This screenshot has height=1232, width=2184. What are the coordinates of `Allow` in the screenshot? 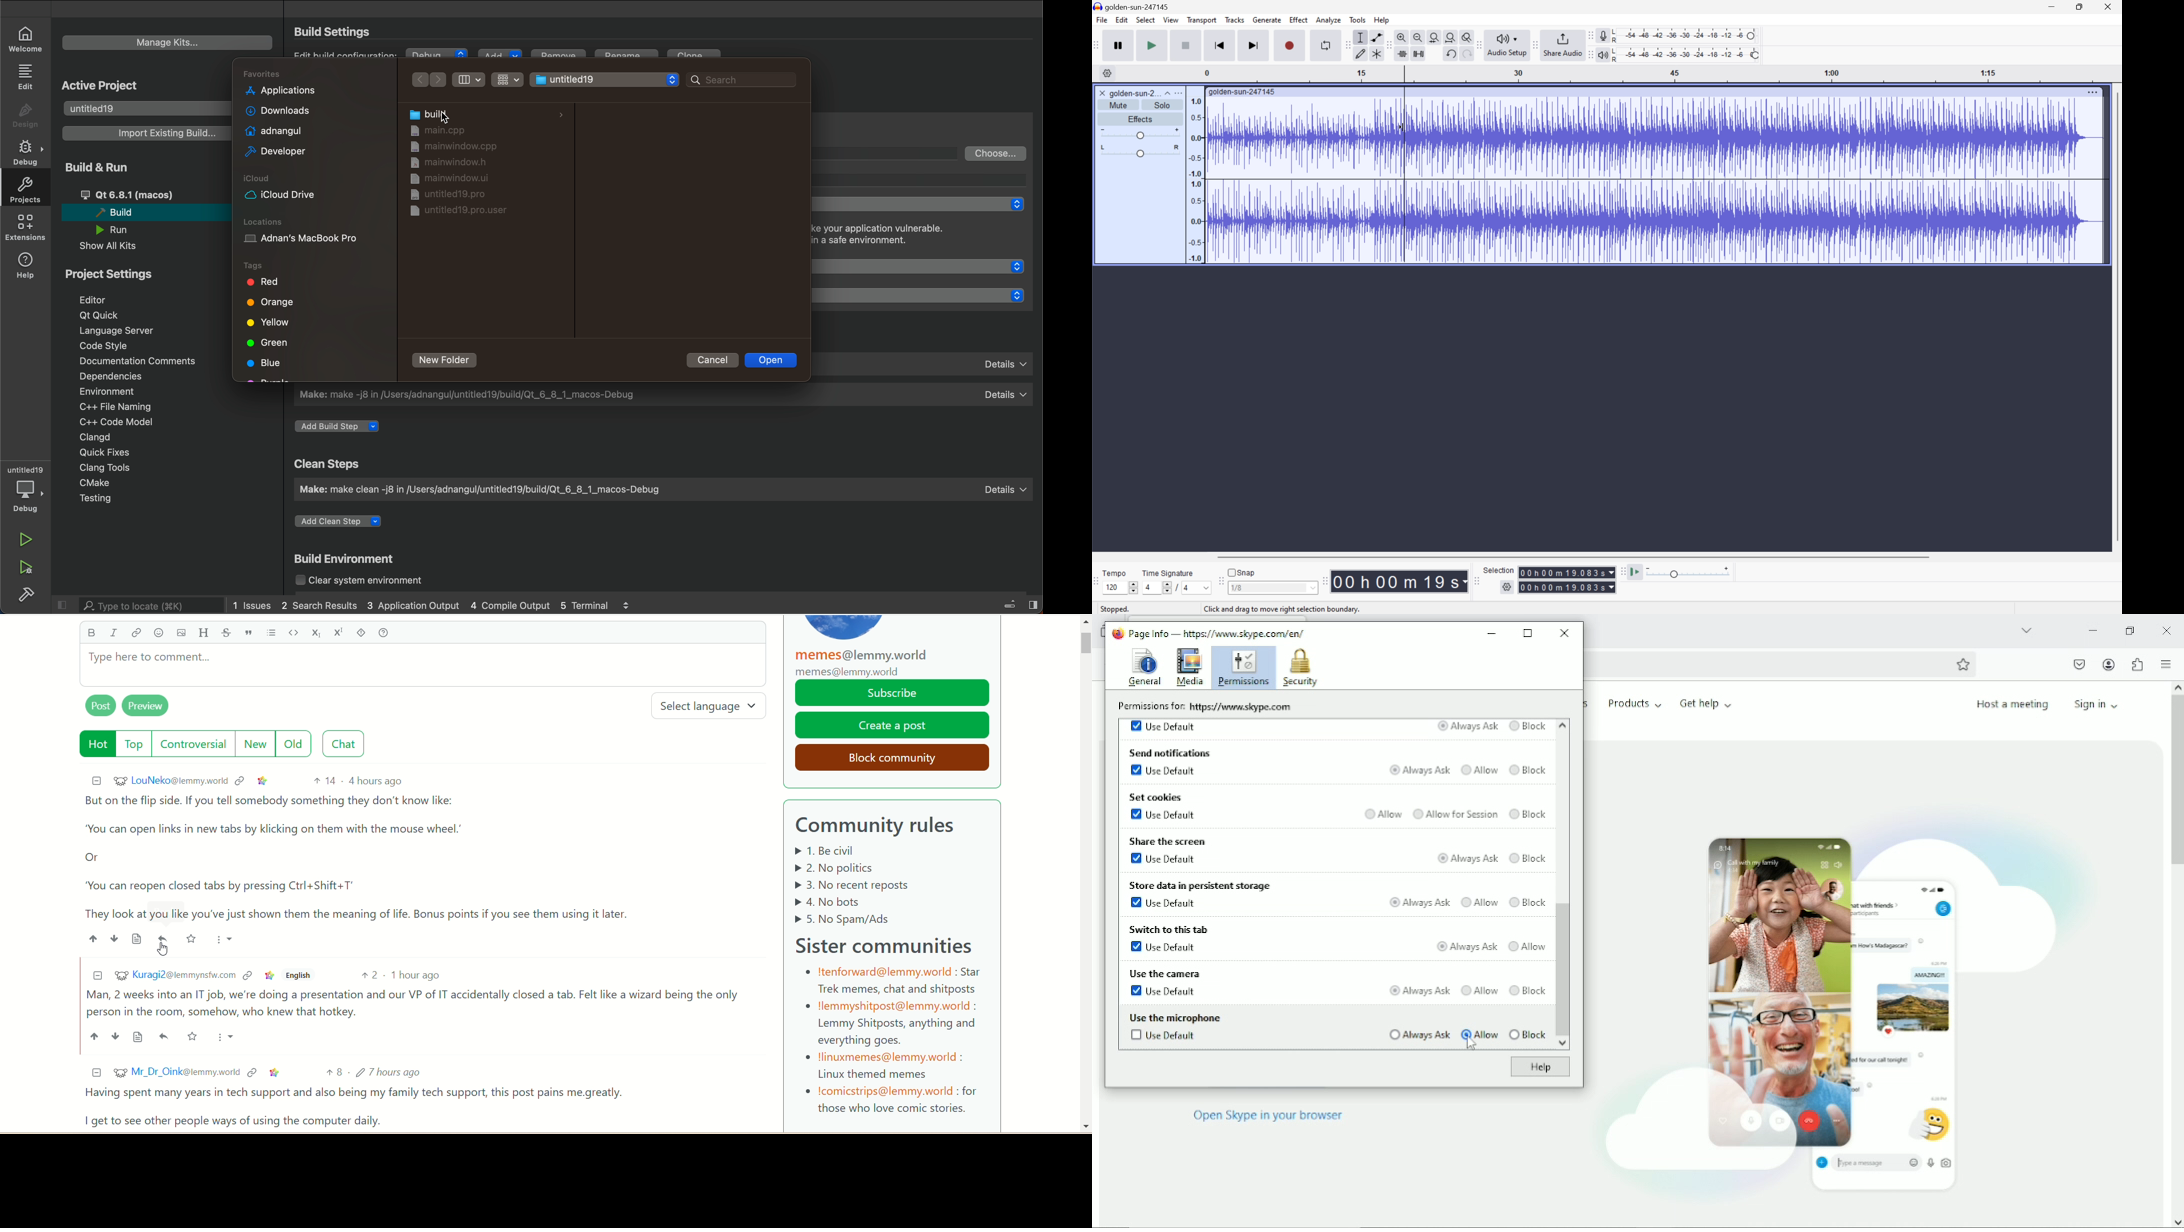 It's located at (1480, 1033).